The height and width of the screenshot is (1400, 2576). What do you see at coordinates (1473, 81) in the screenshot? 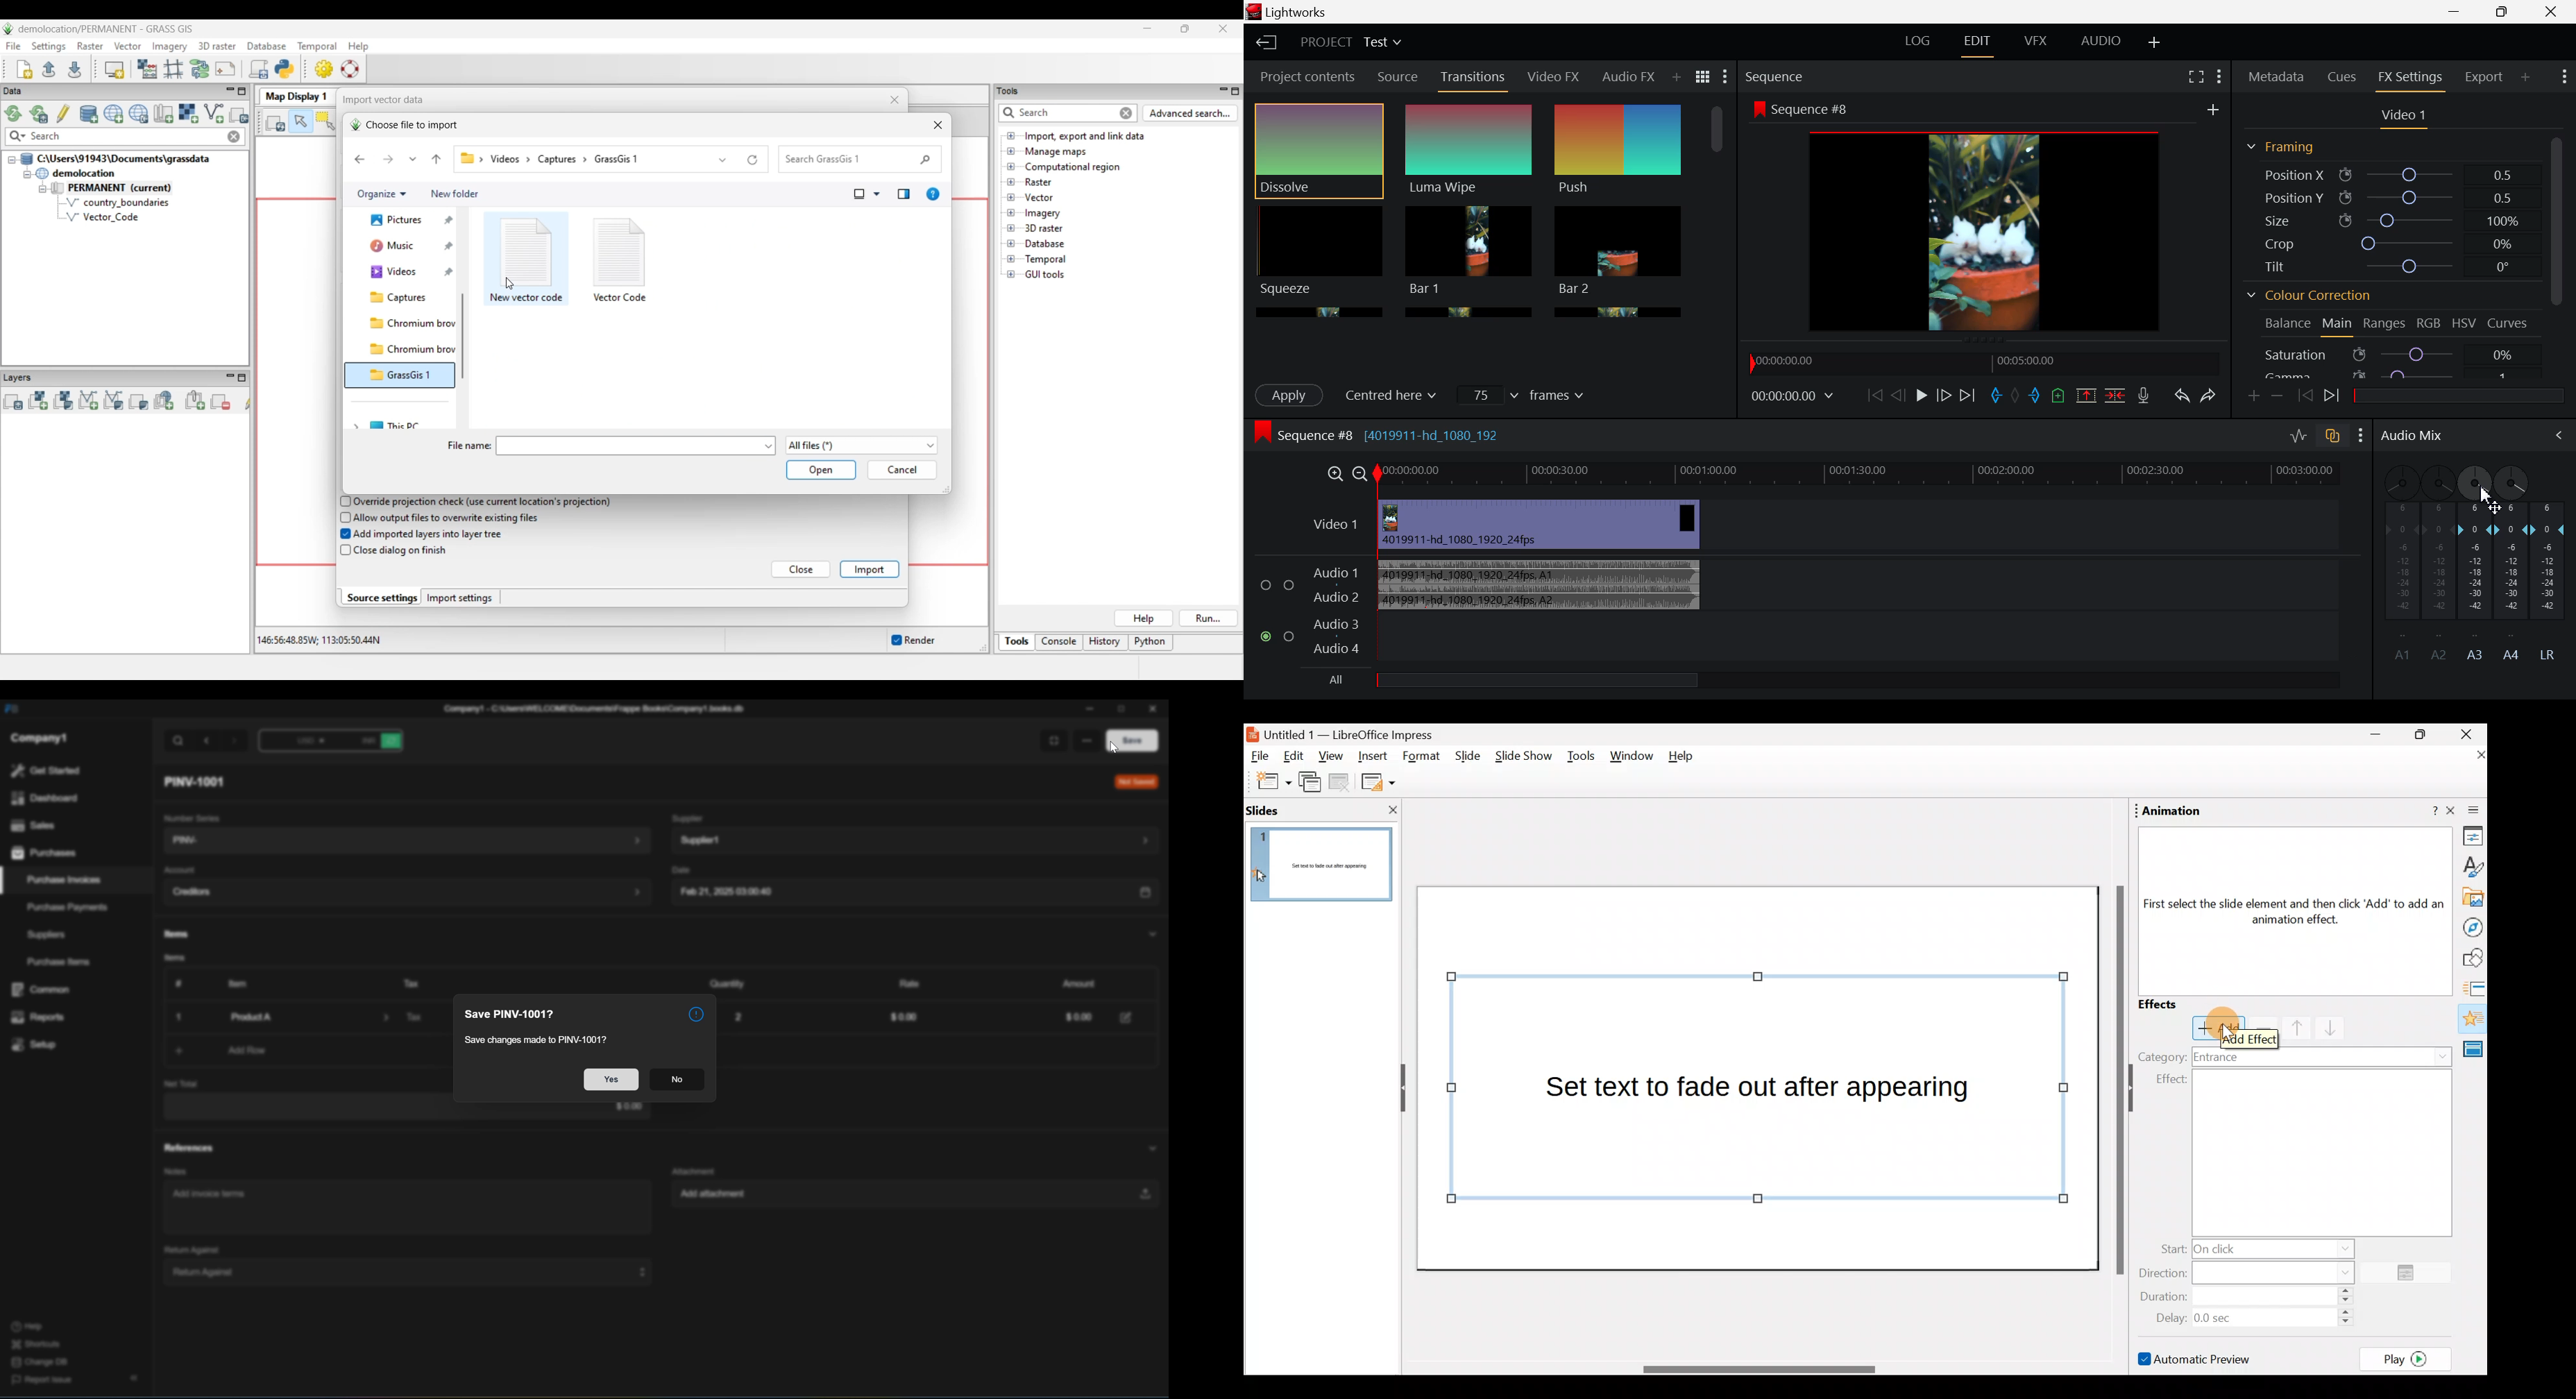
I see `Transitions Panel Open` at bounding box center [1473, 81].